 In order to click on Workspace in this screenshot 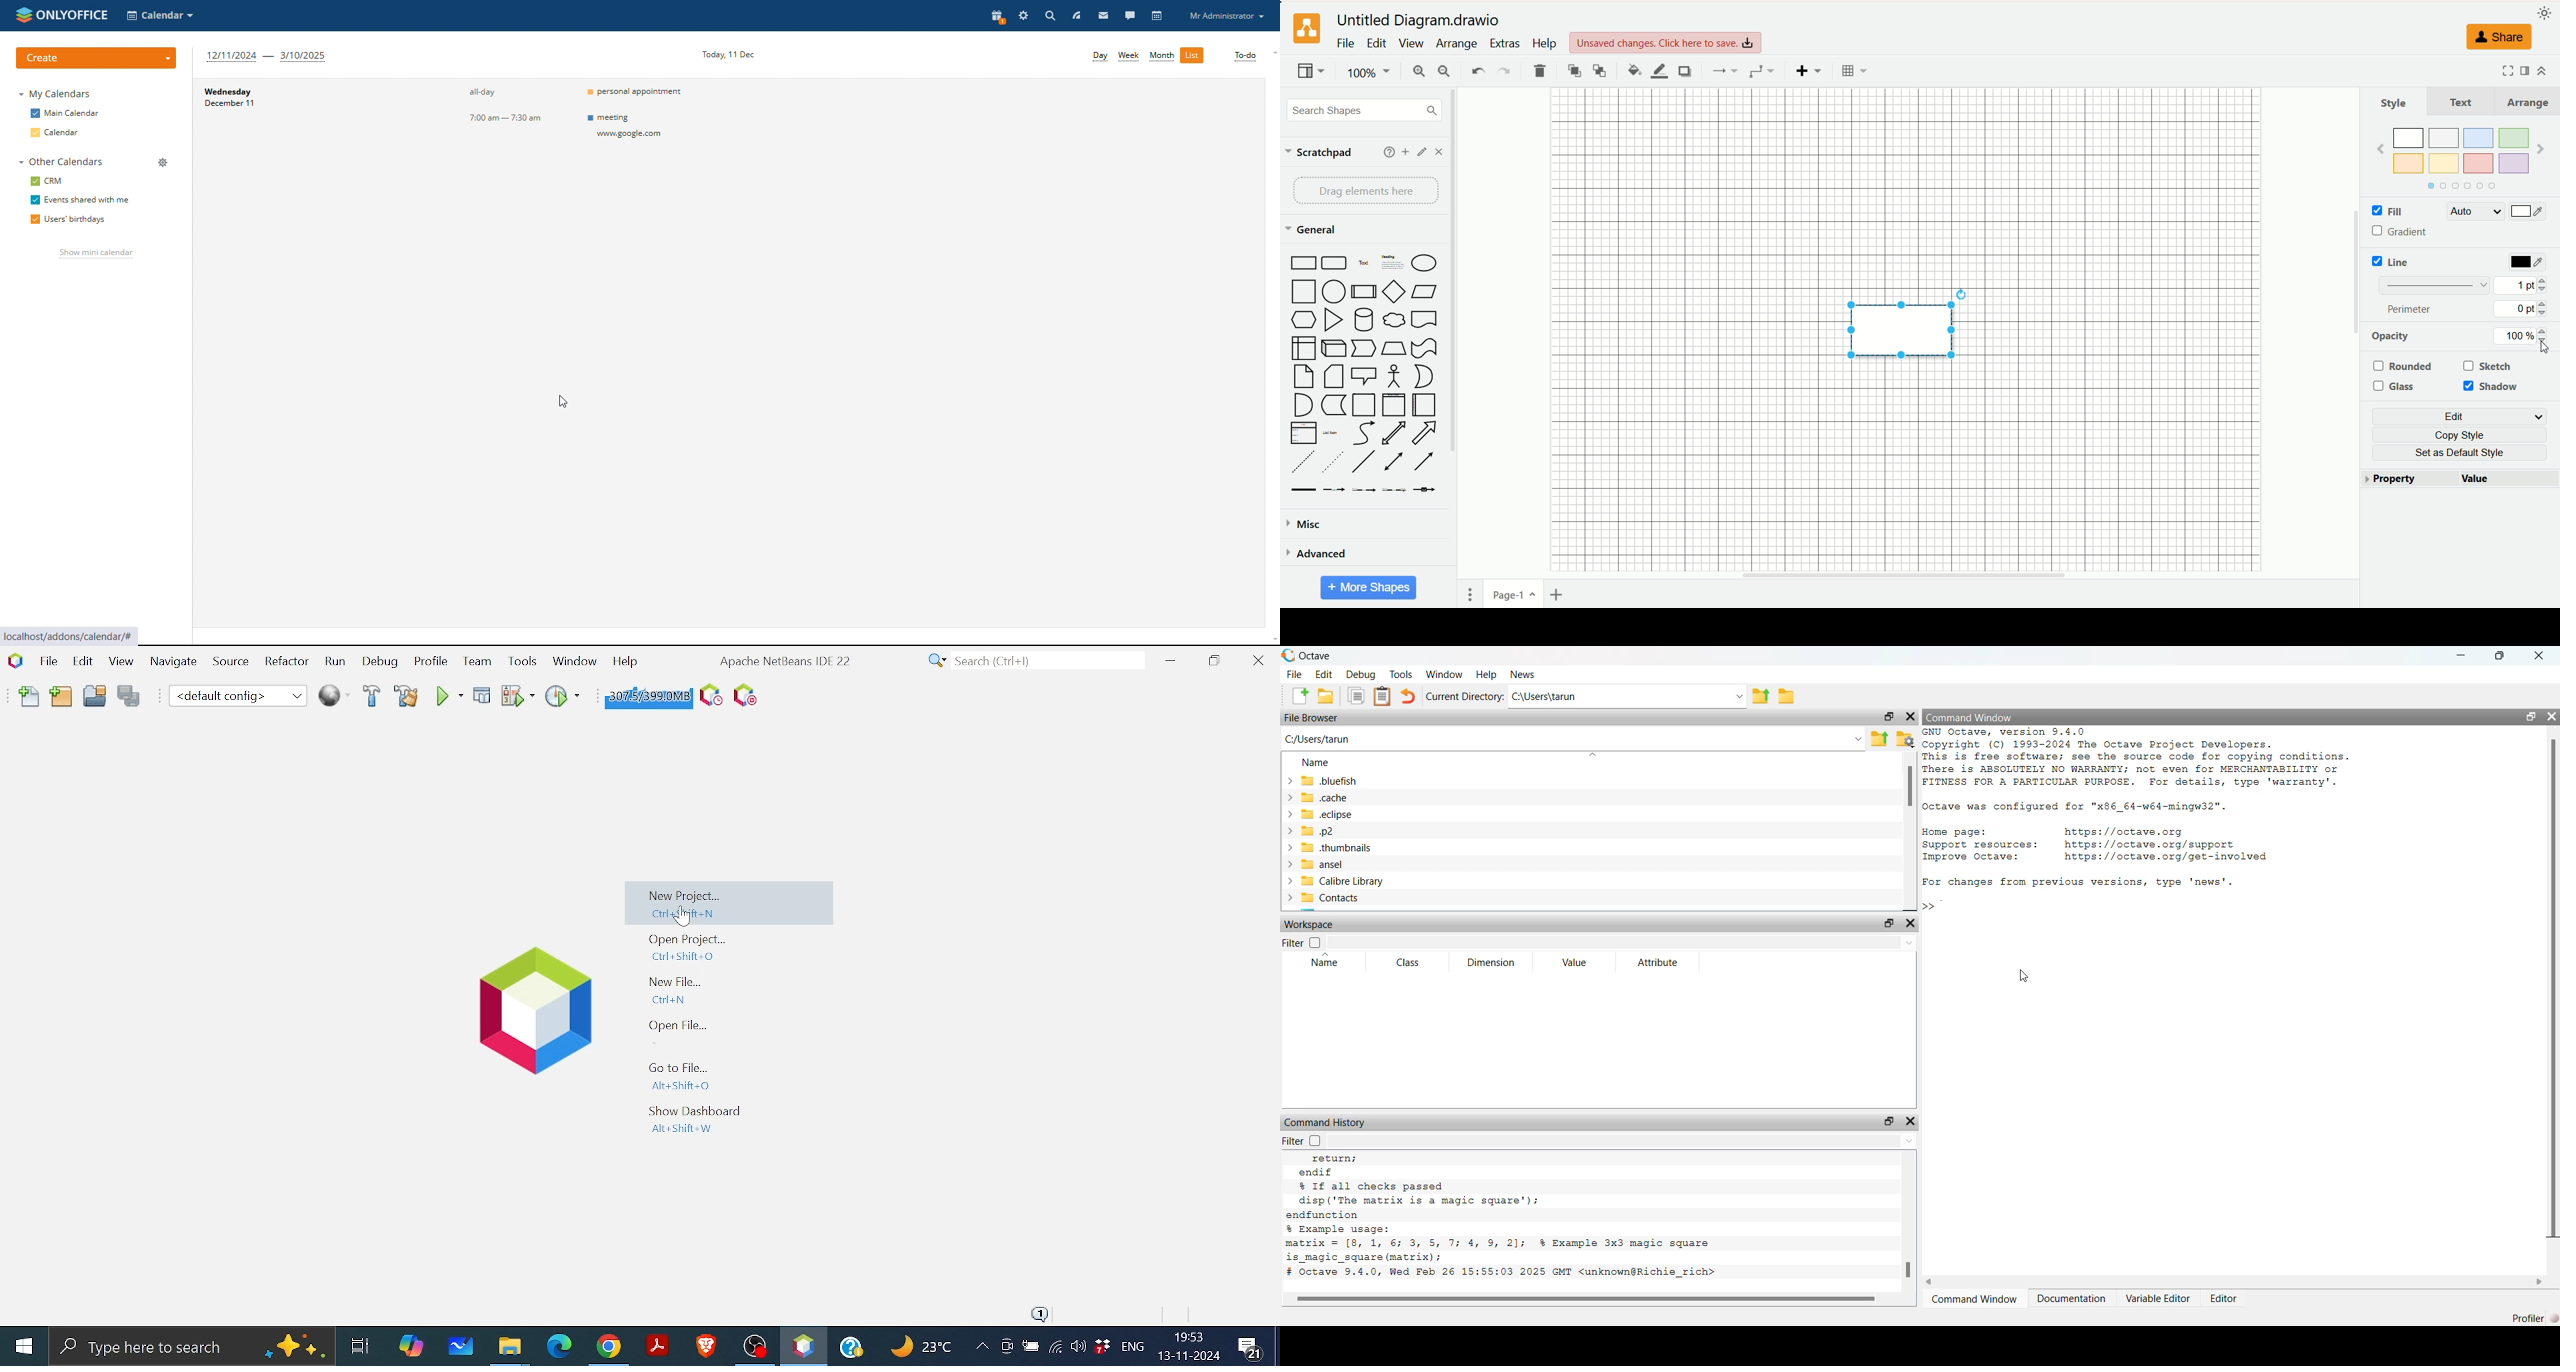, I will do `click(1310, 924)`.